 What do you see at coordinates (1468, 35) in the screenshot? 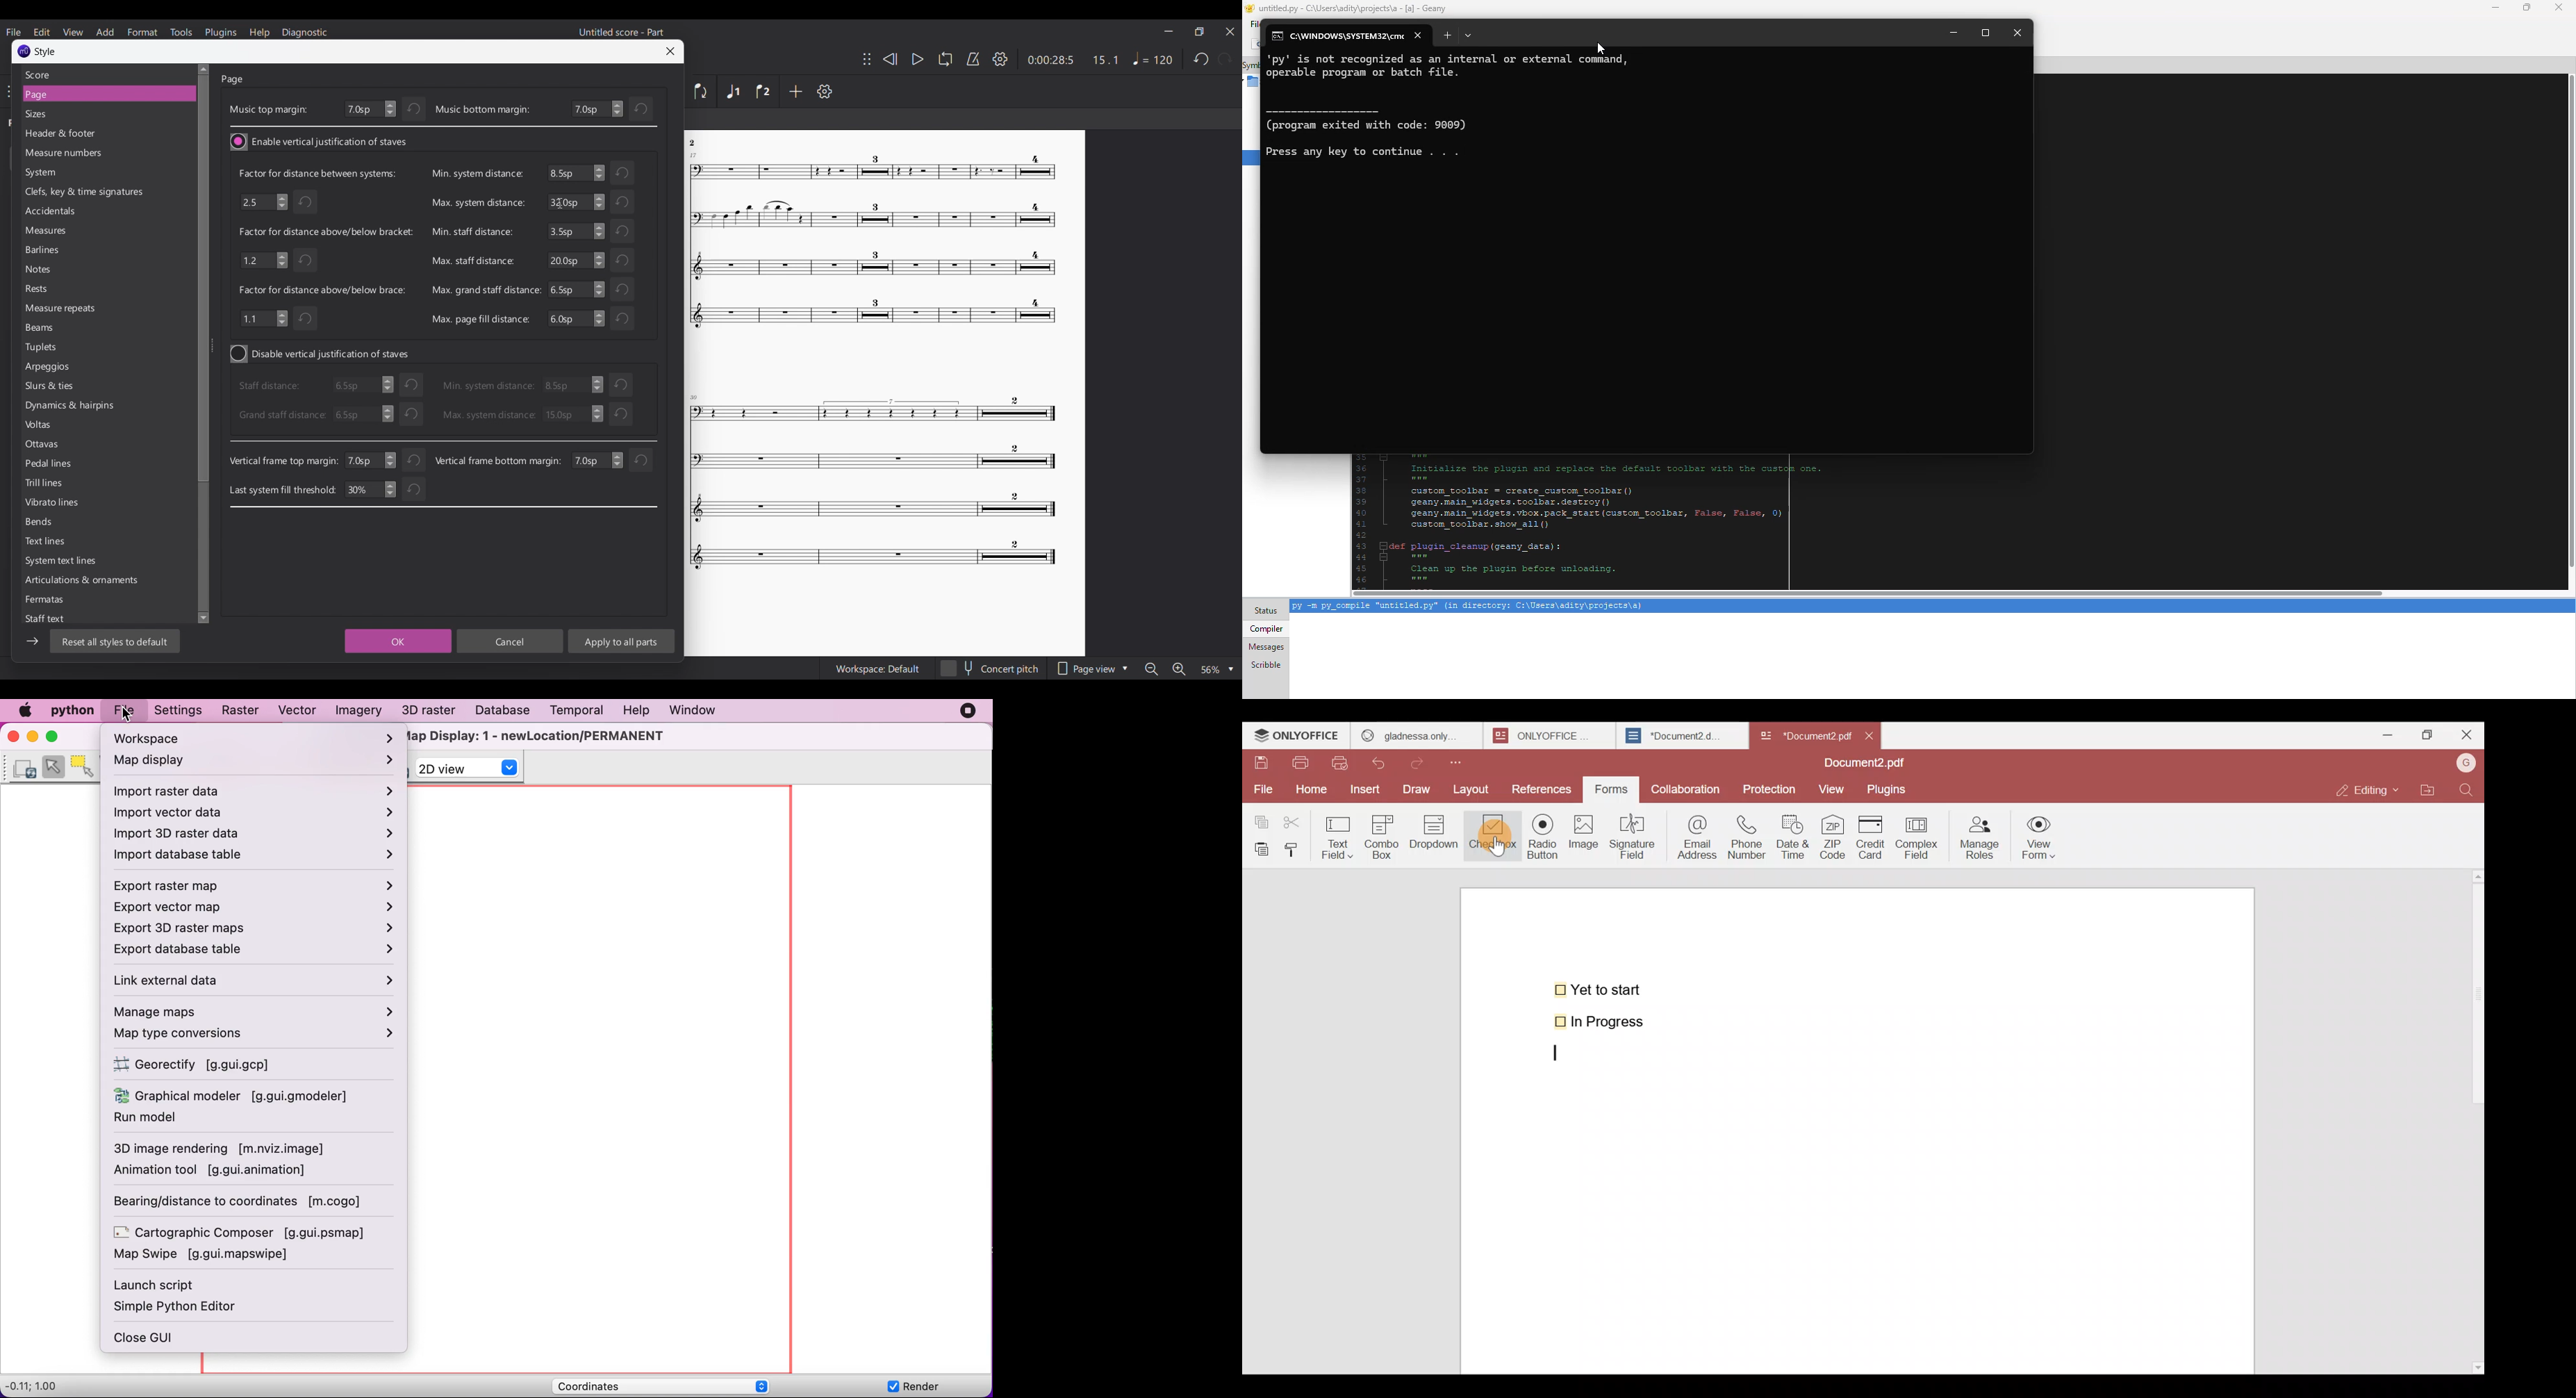
I see `tab` at bounding box center [1468, 35].